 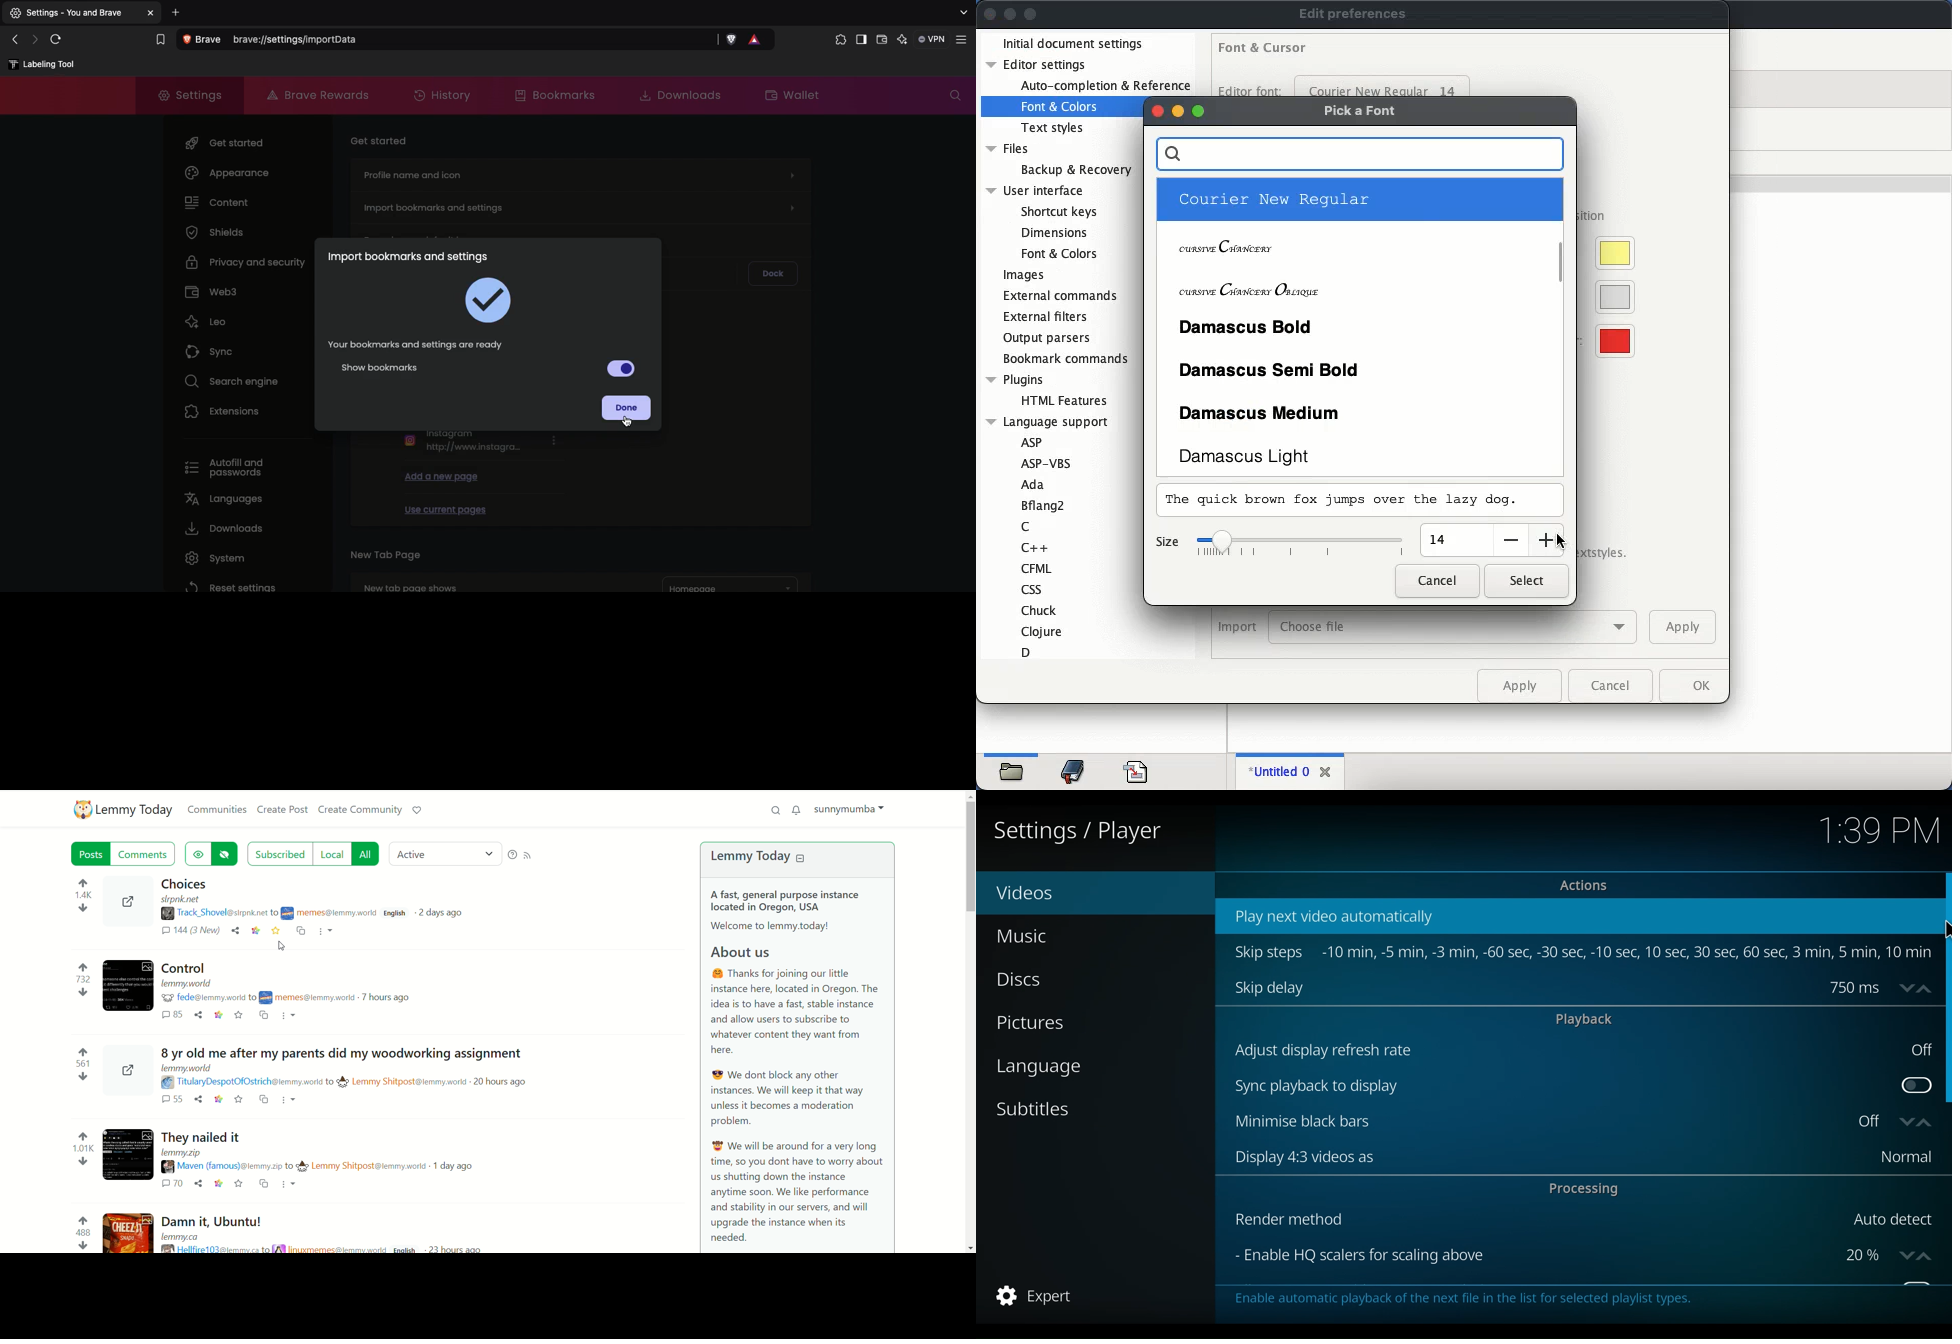 I want to click on down, so click(x=1905, y=1121).